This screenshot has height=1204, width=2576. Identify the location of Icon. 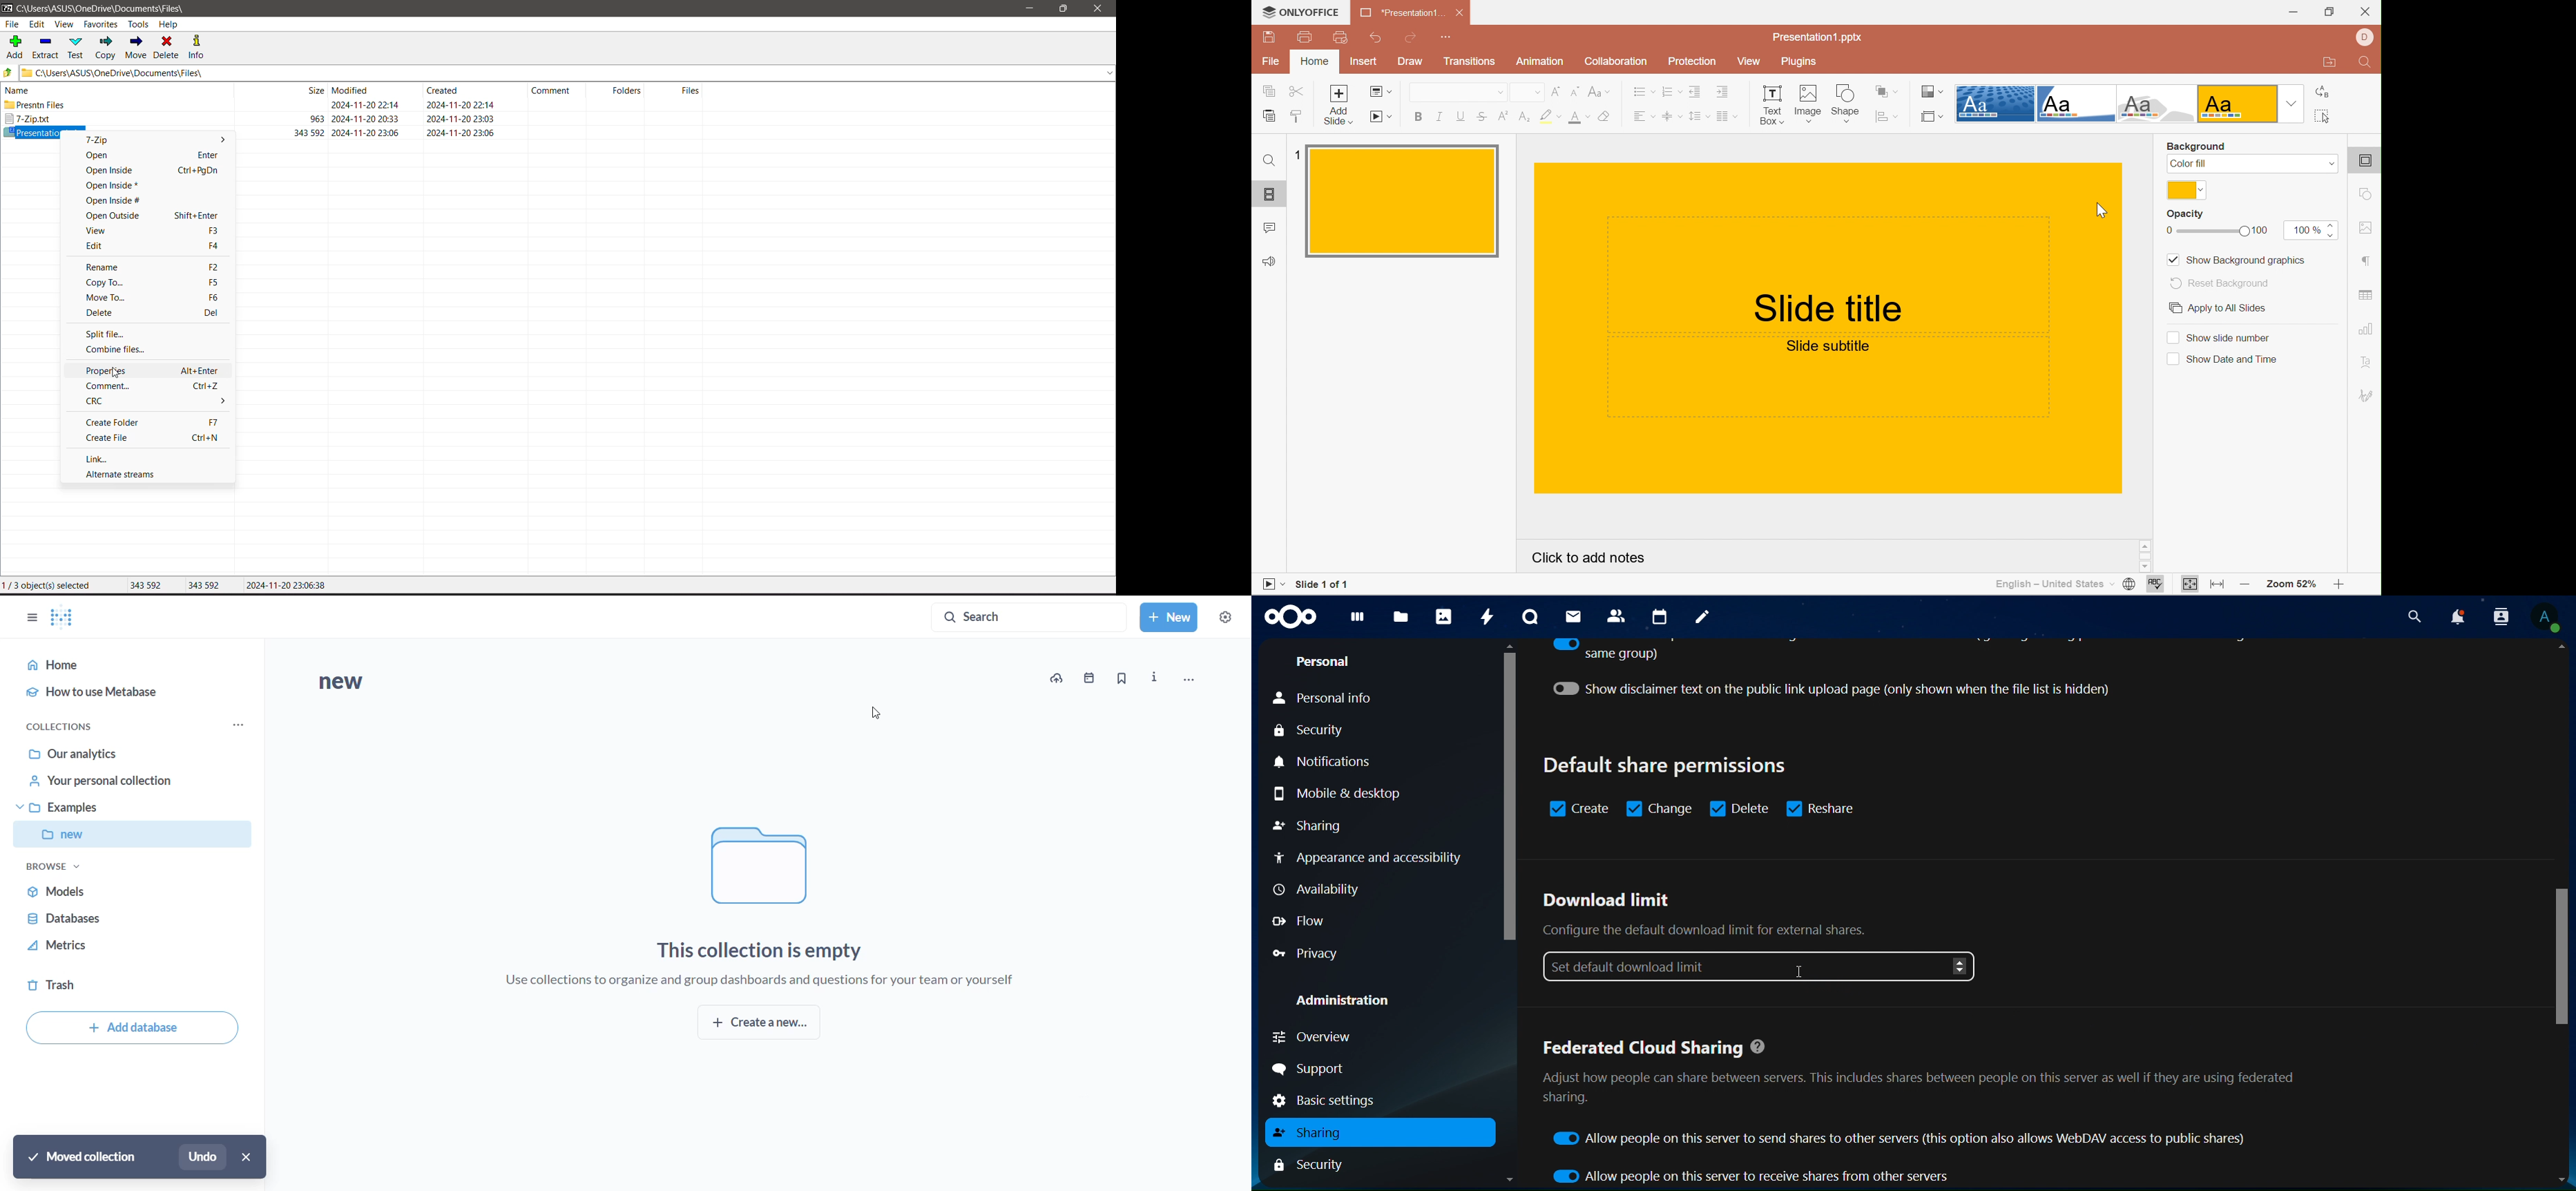
(1291, 618).